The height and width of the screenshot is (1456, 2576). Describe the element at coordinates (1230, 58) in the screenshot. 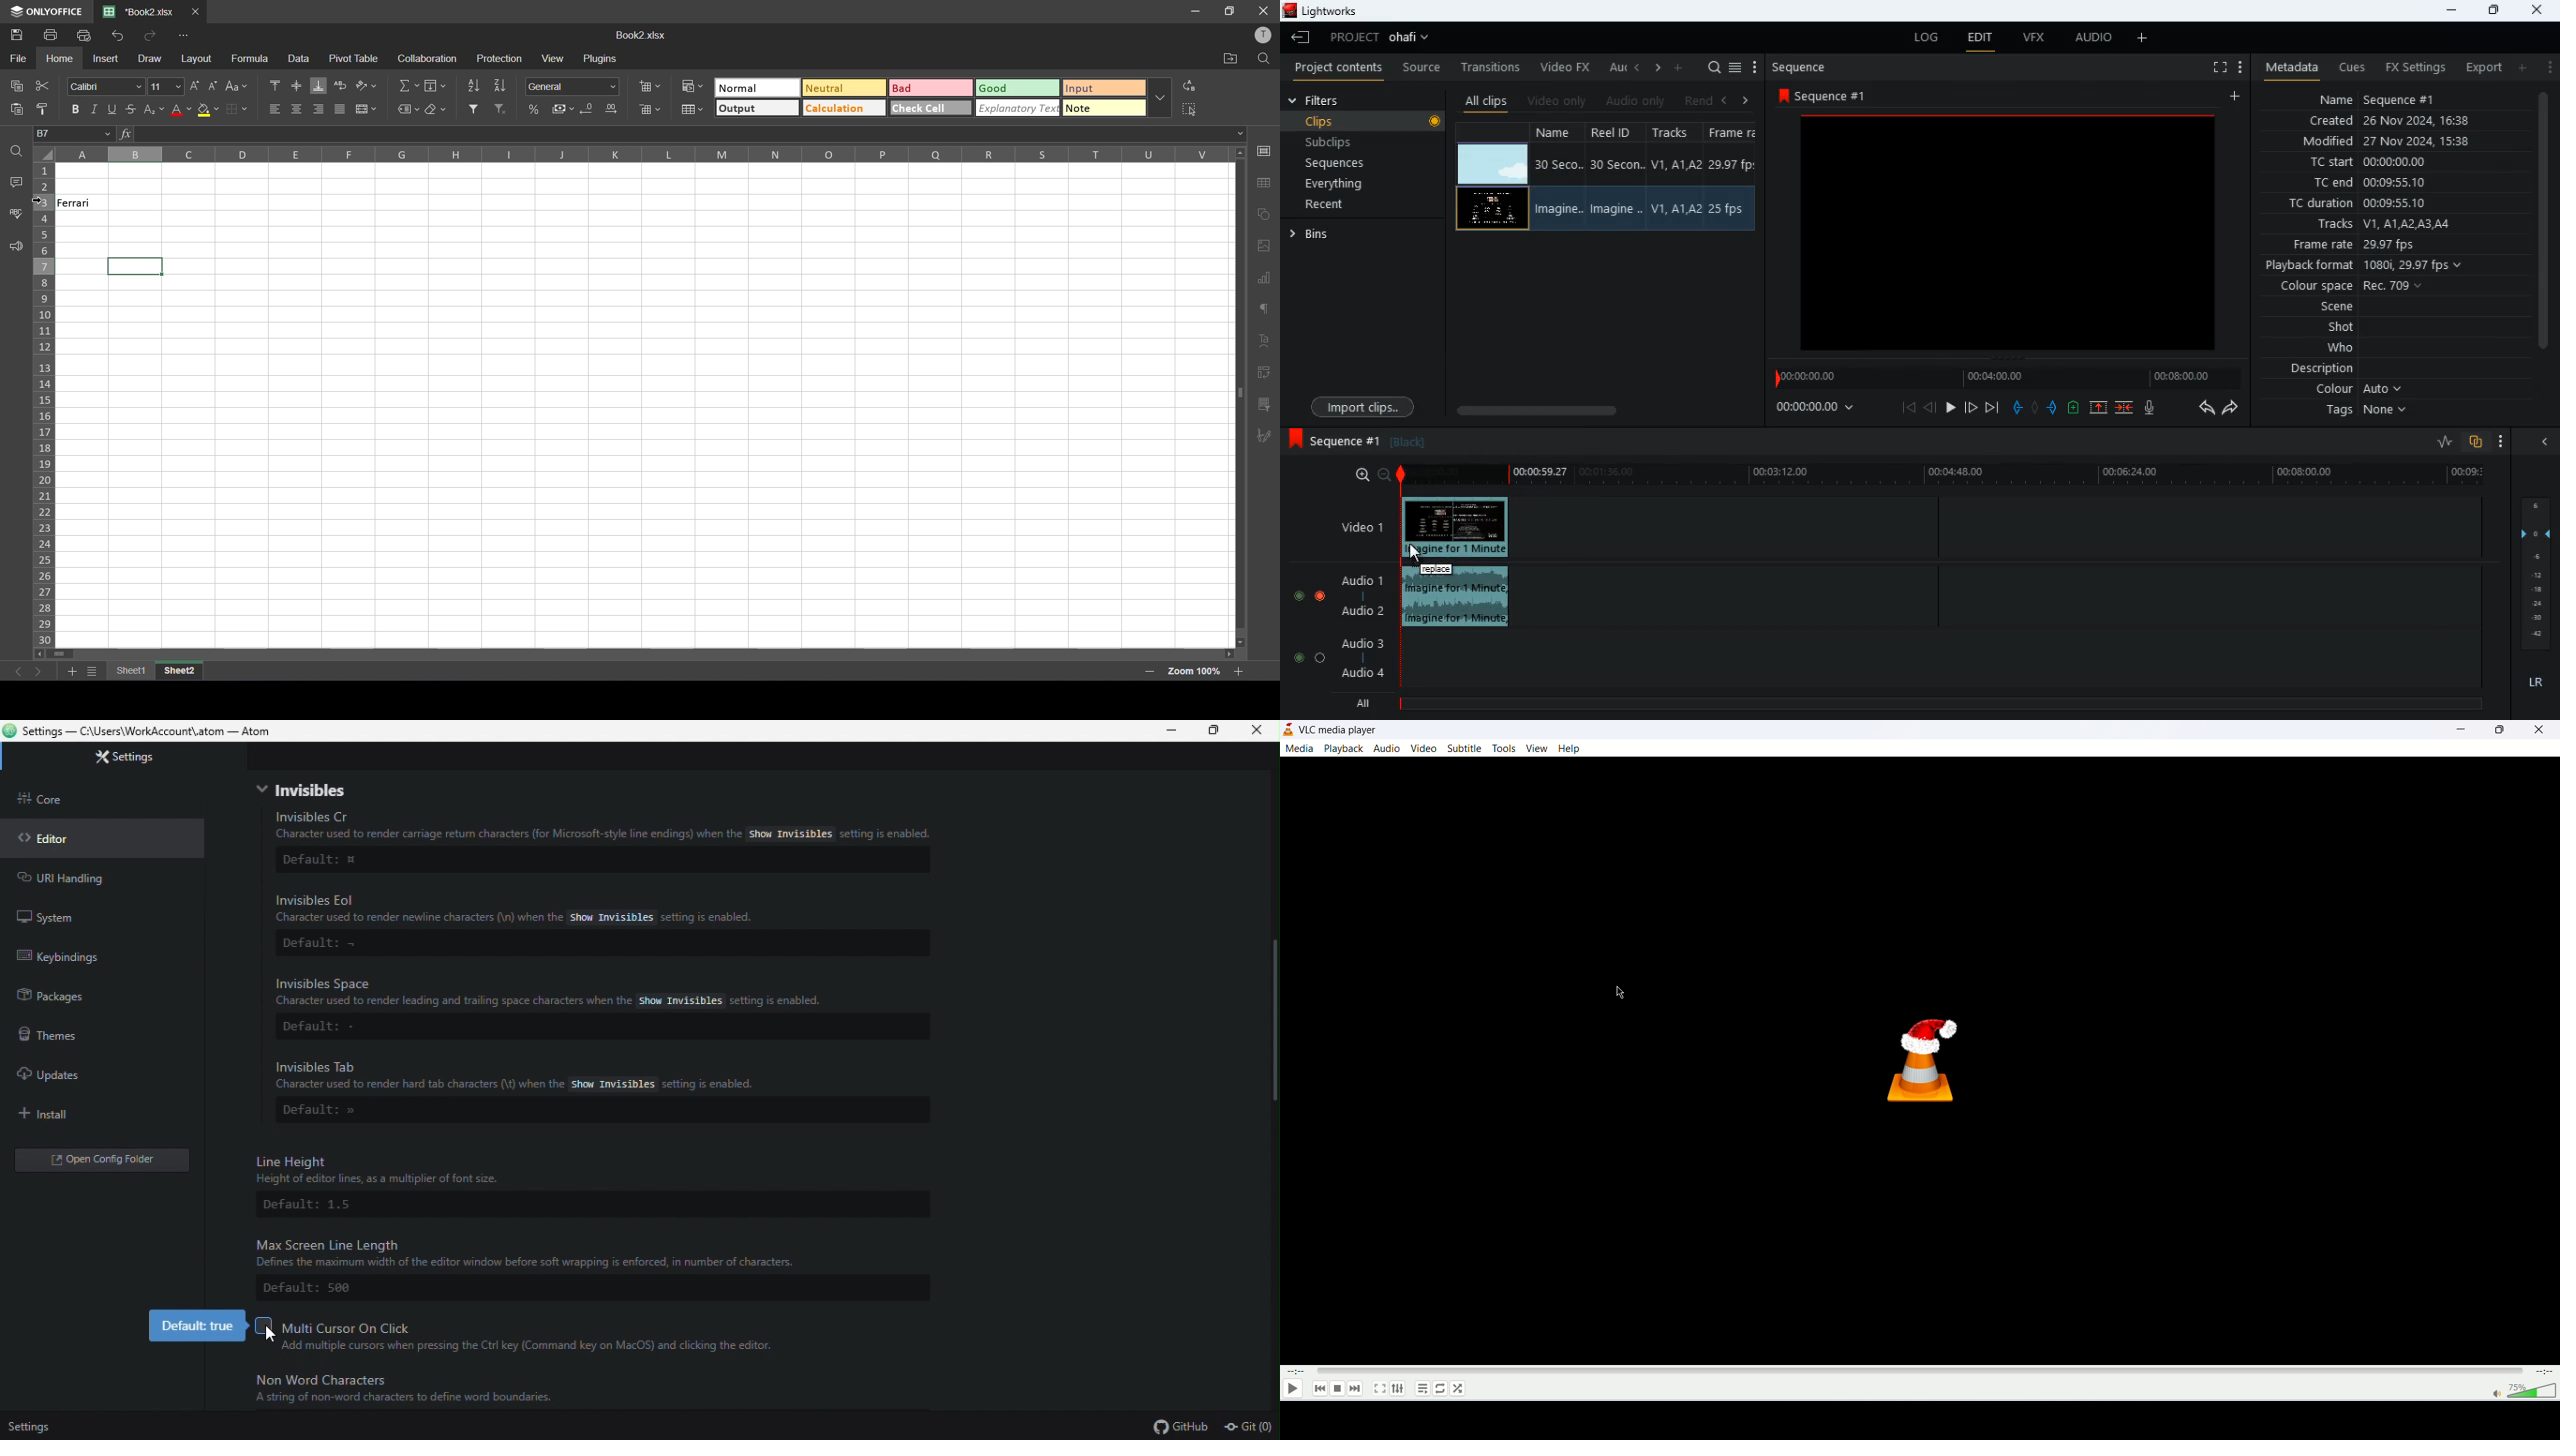

I see `open location` at that location.